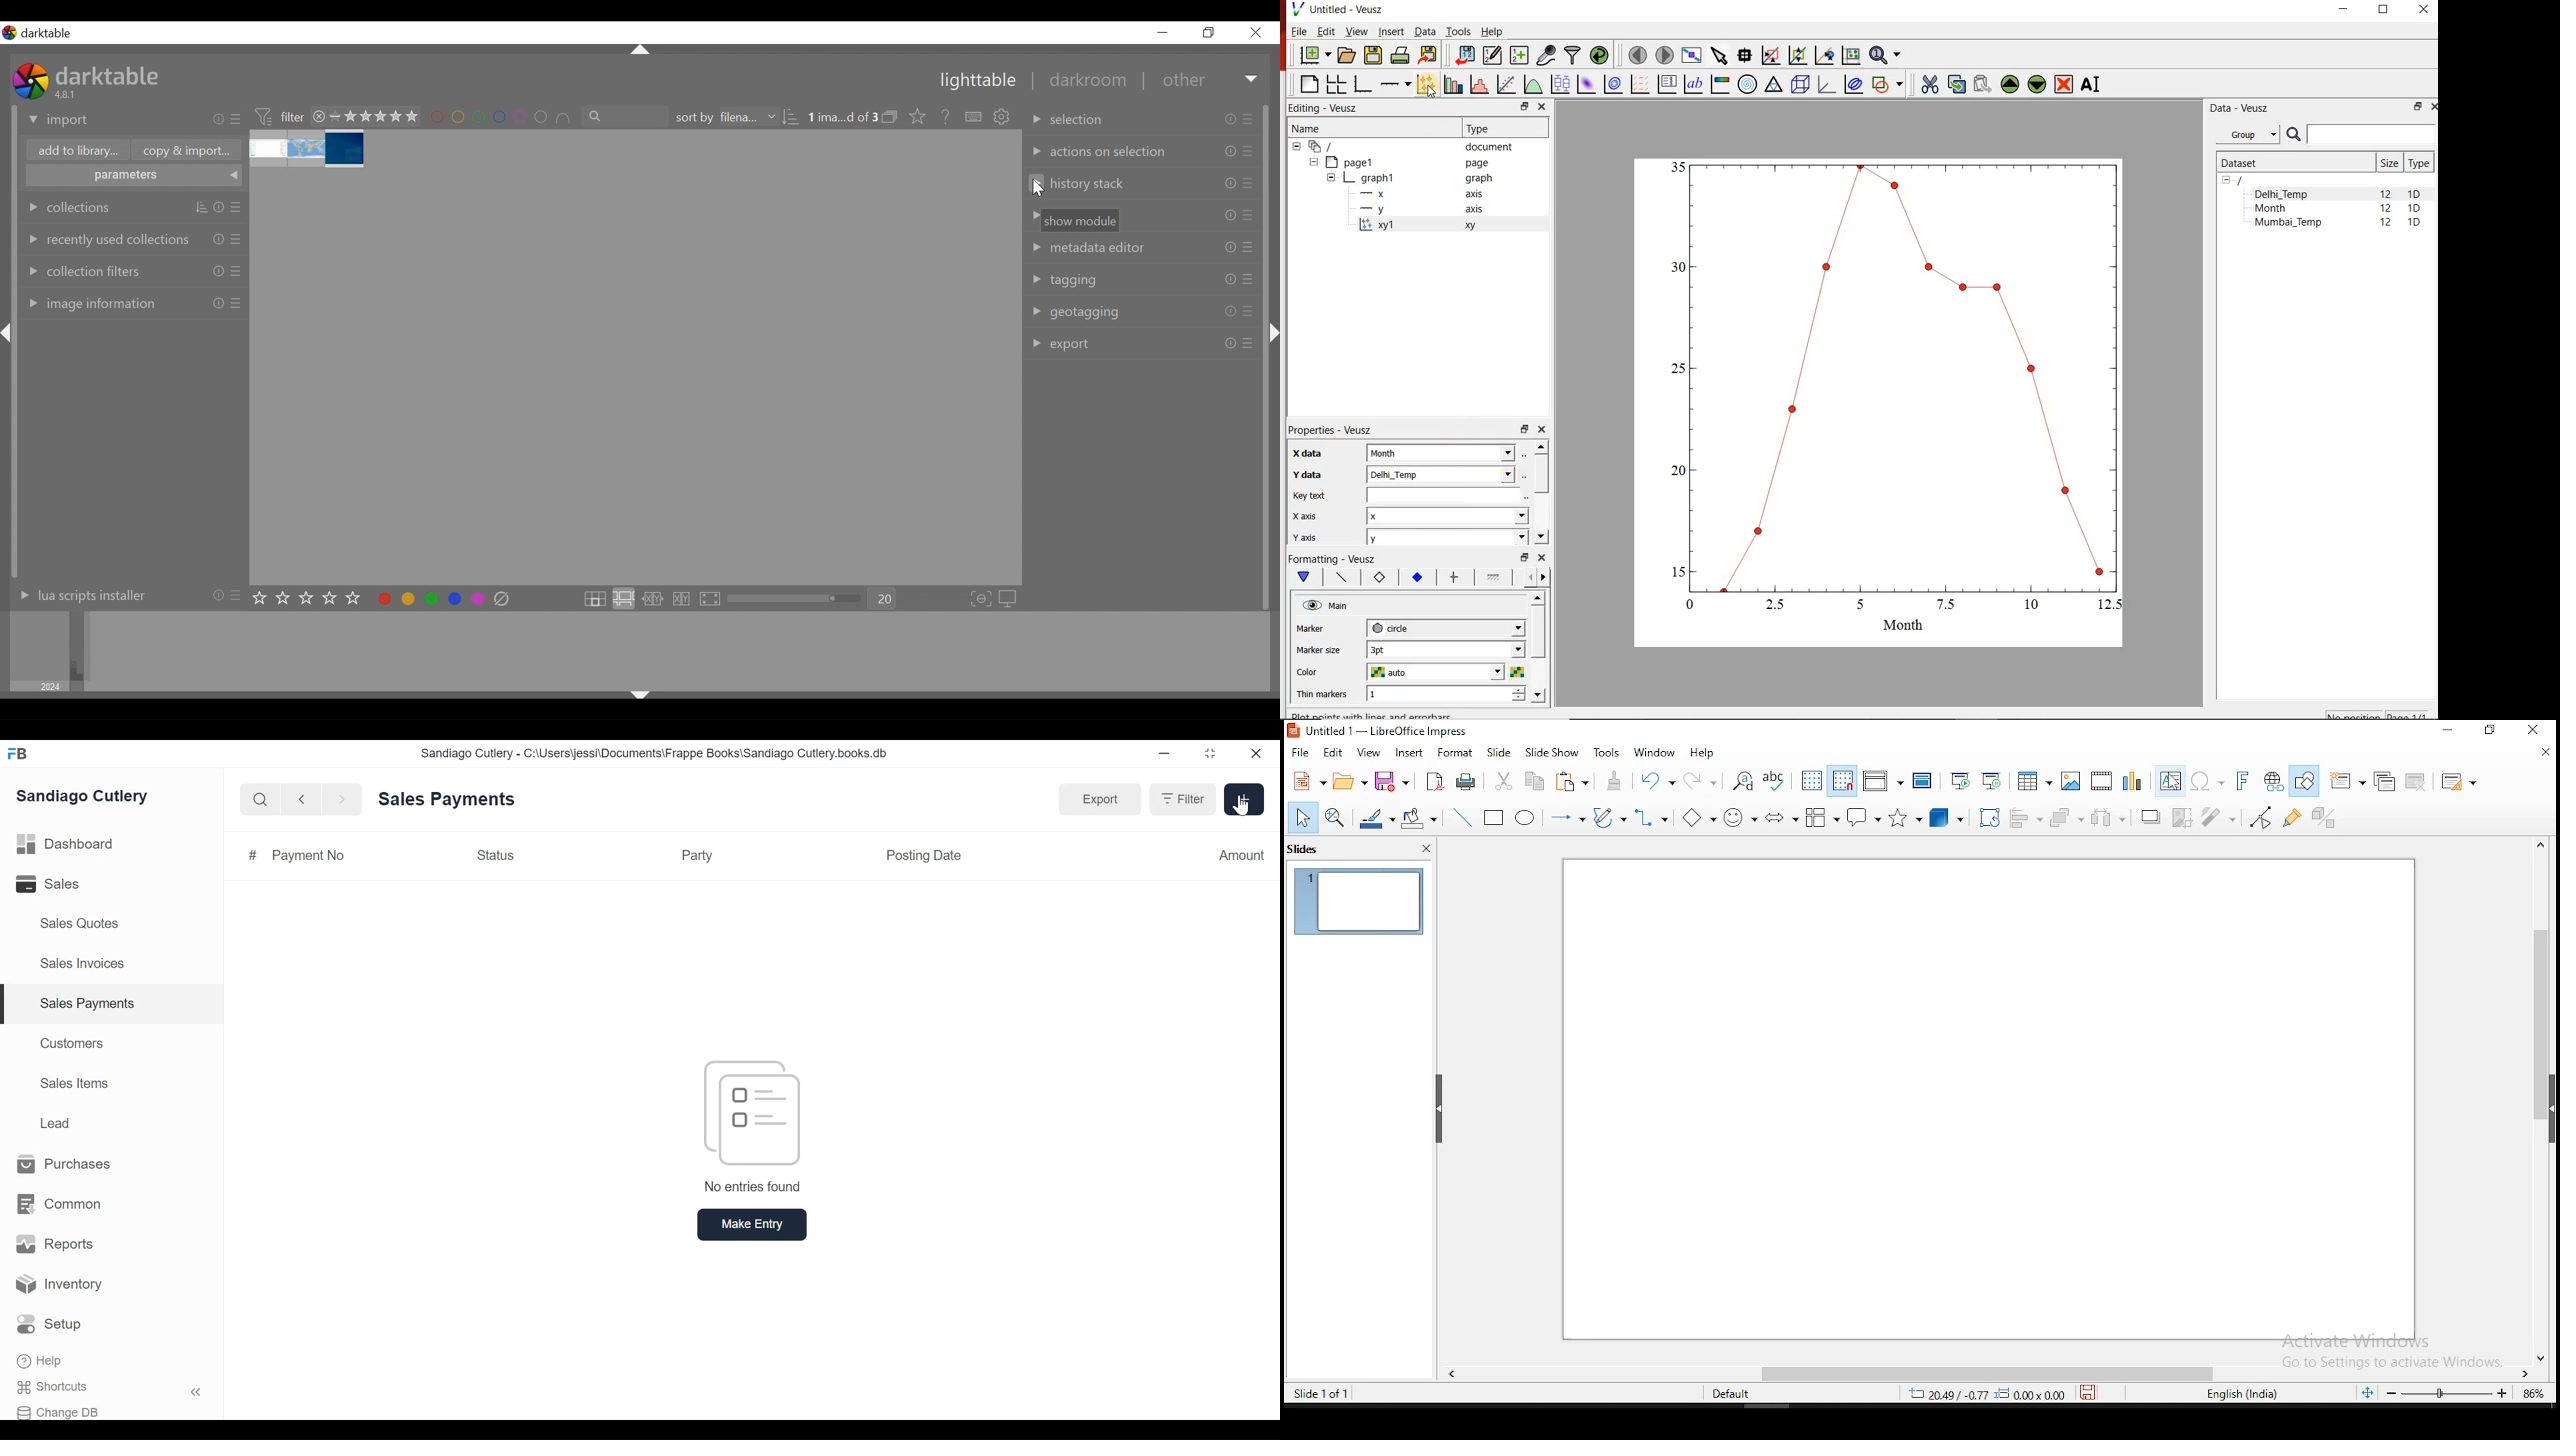 Image resolution: width=2576 pixels, height=1456 pixels. Describe the element at coordinates (1406, 146) in the screenshot. I see `document` at that location.